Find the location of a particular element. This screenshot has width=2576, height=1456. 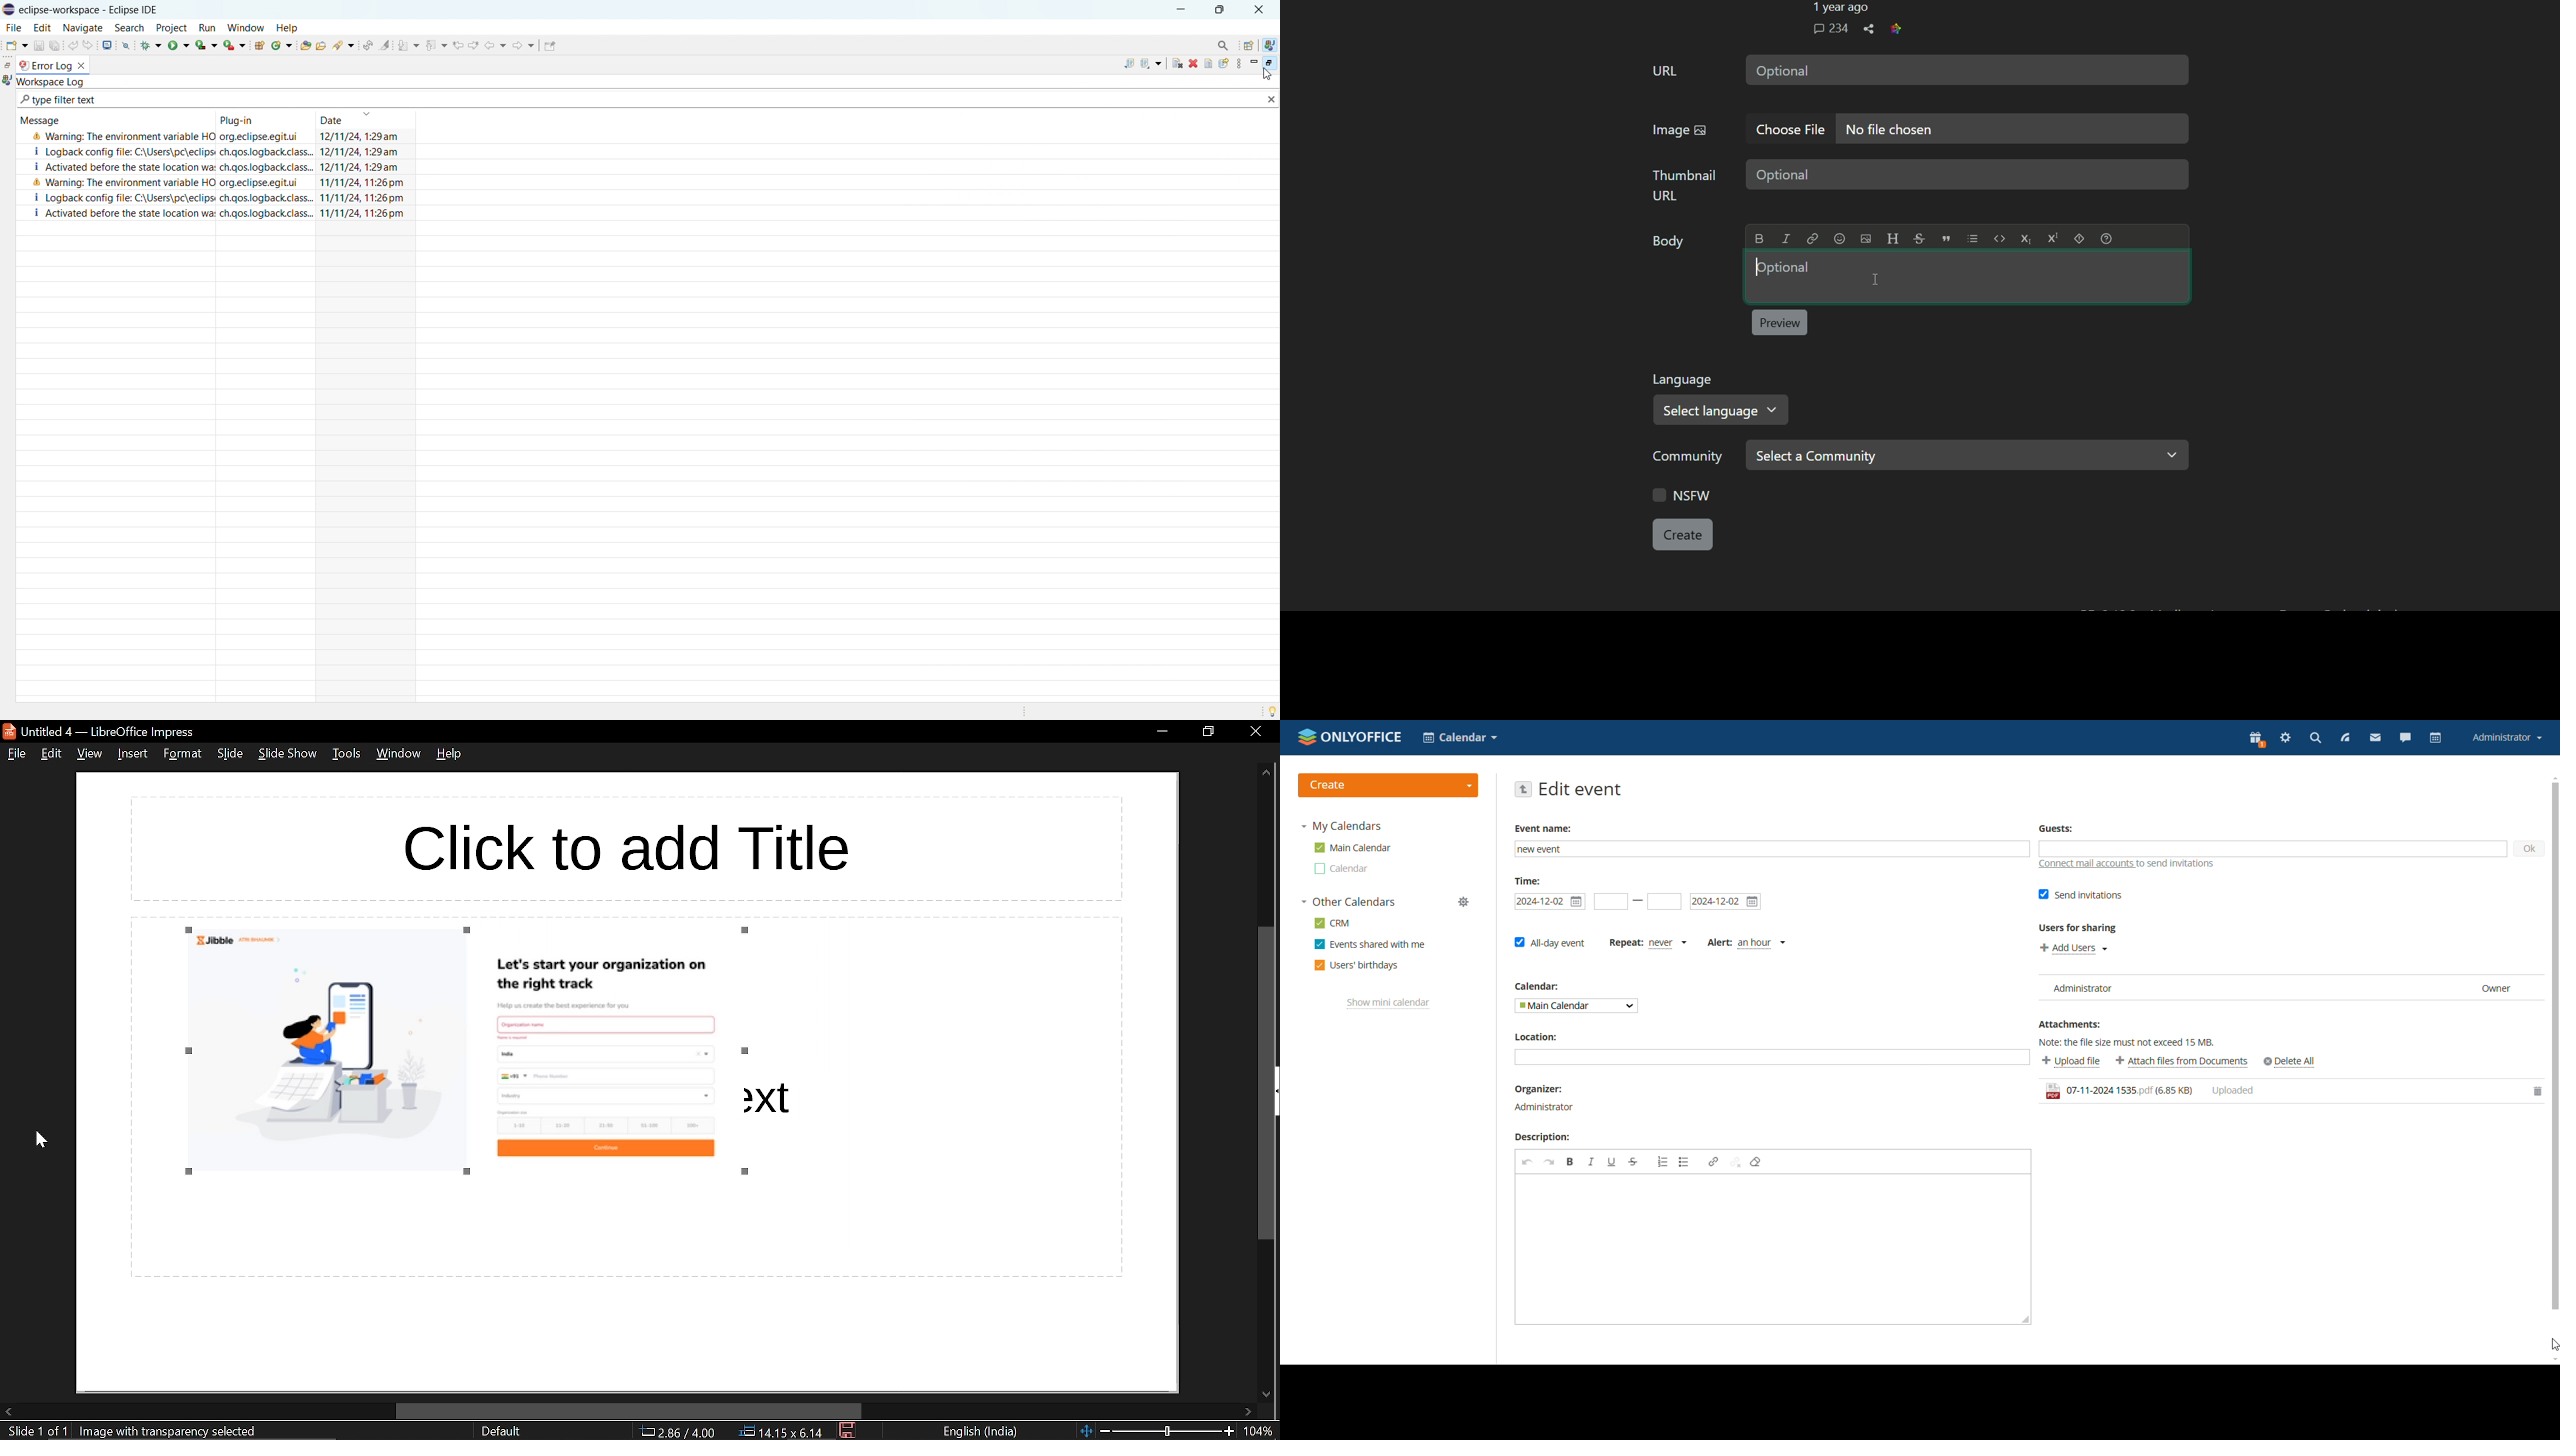

text box is located at coordinates (2012, 129).